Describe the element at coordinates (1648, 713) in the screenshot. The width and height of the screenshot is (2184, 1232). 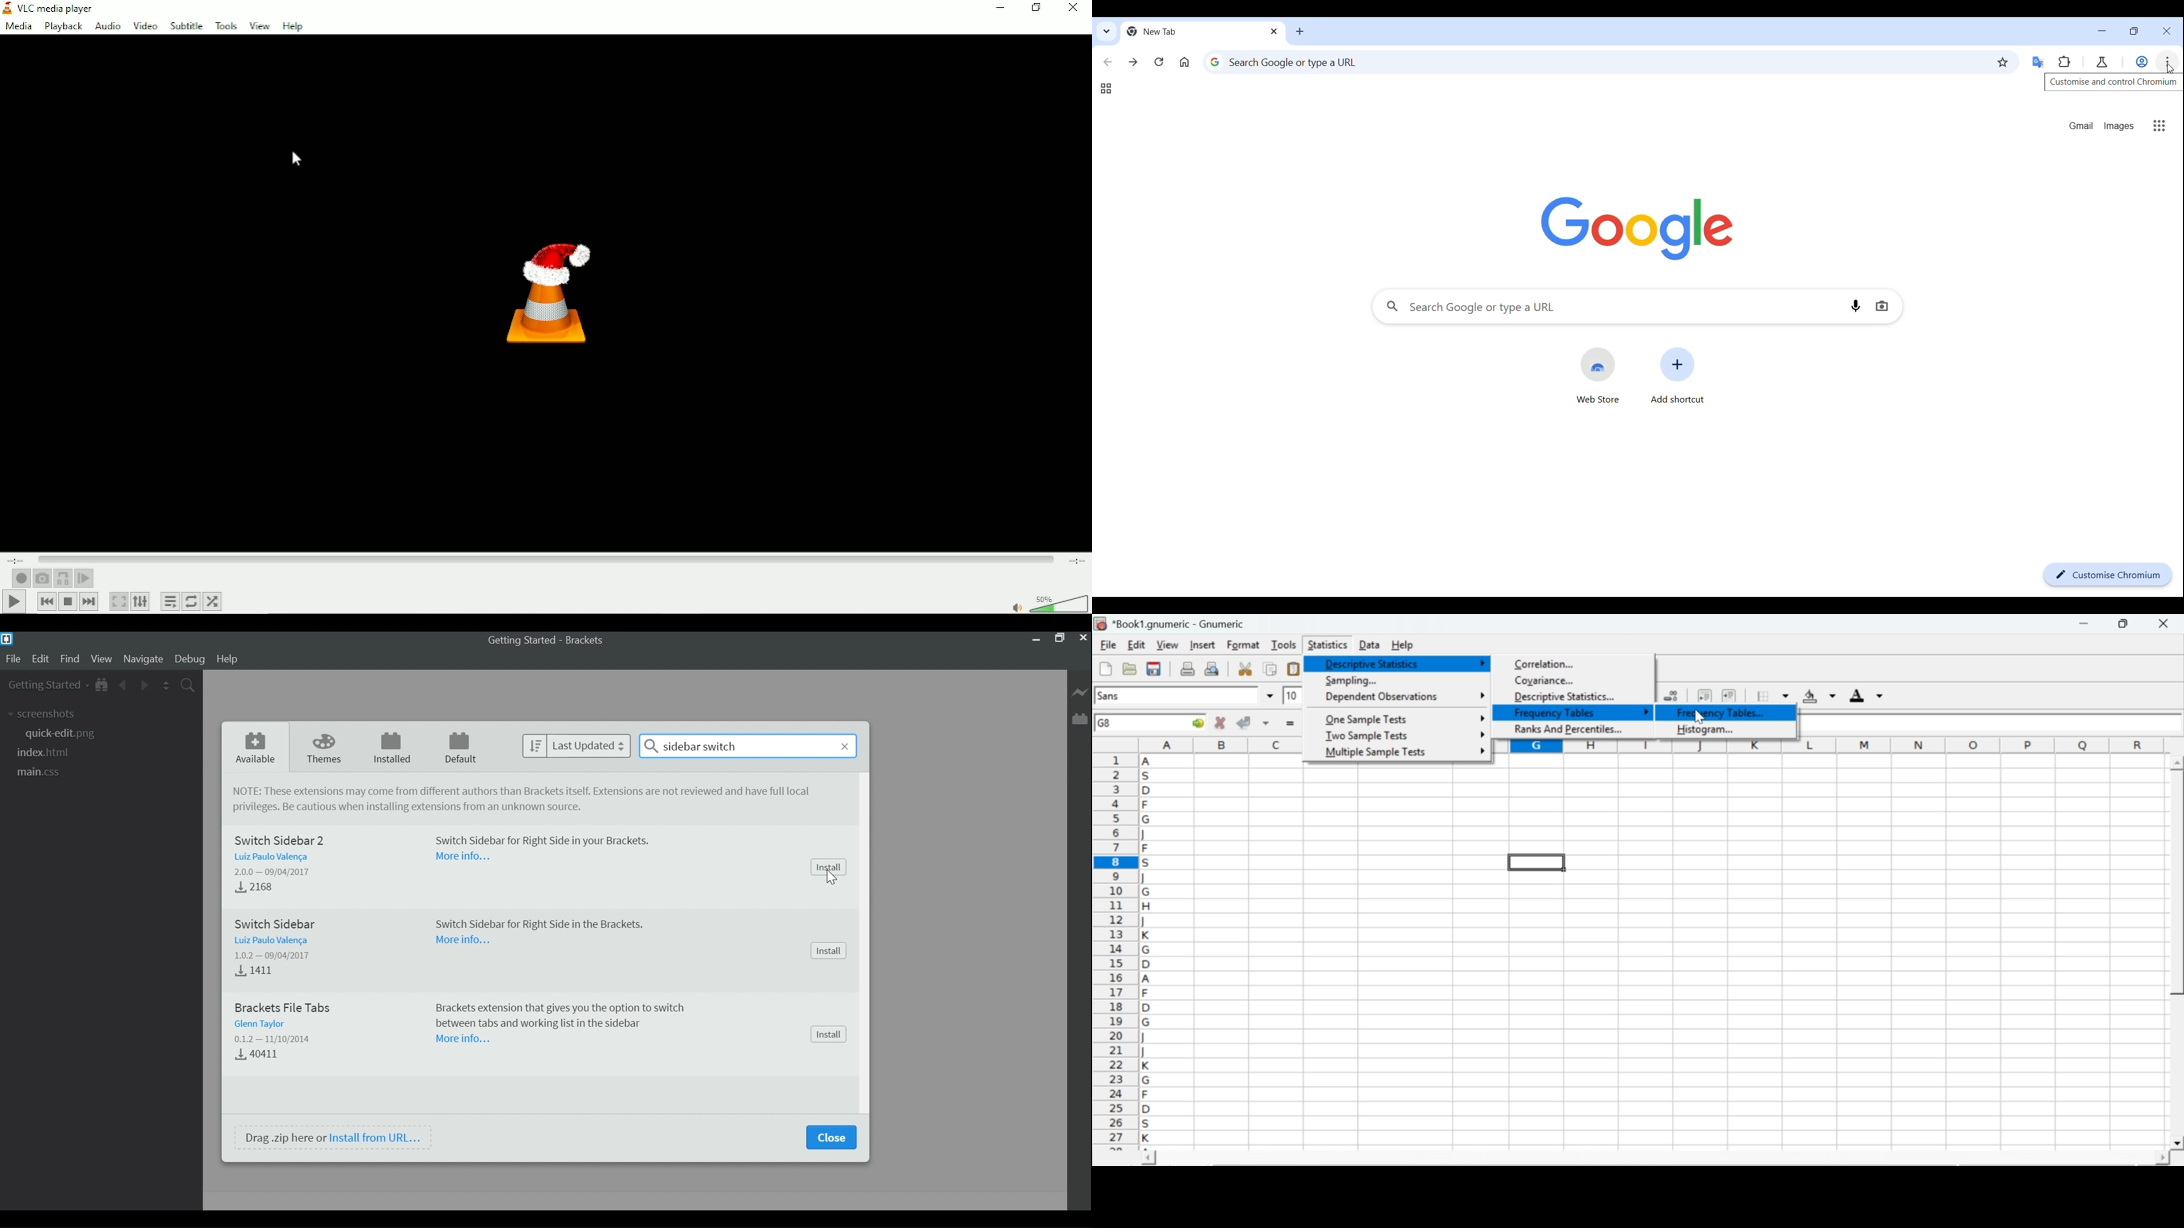
I see `more` at that location.